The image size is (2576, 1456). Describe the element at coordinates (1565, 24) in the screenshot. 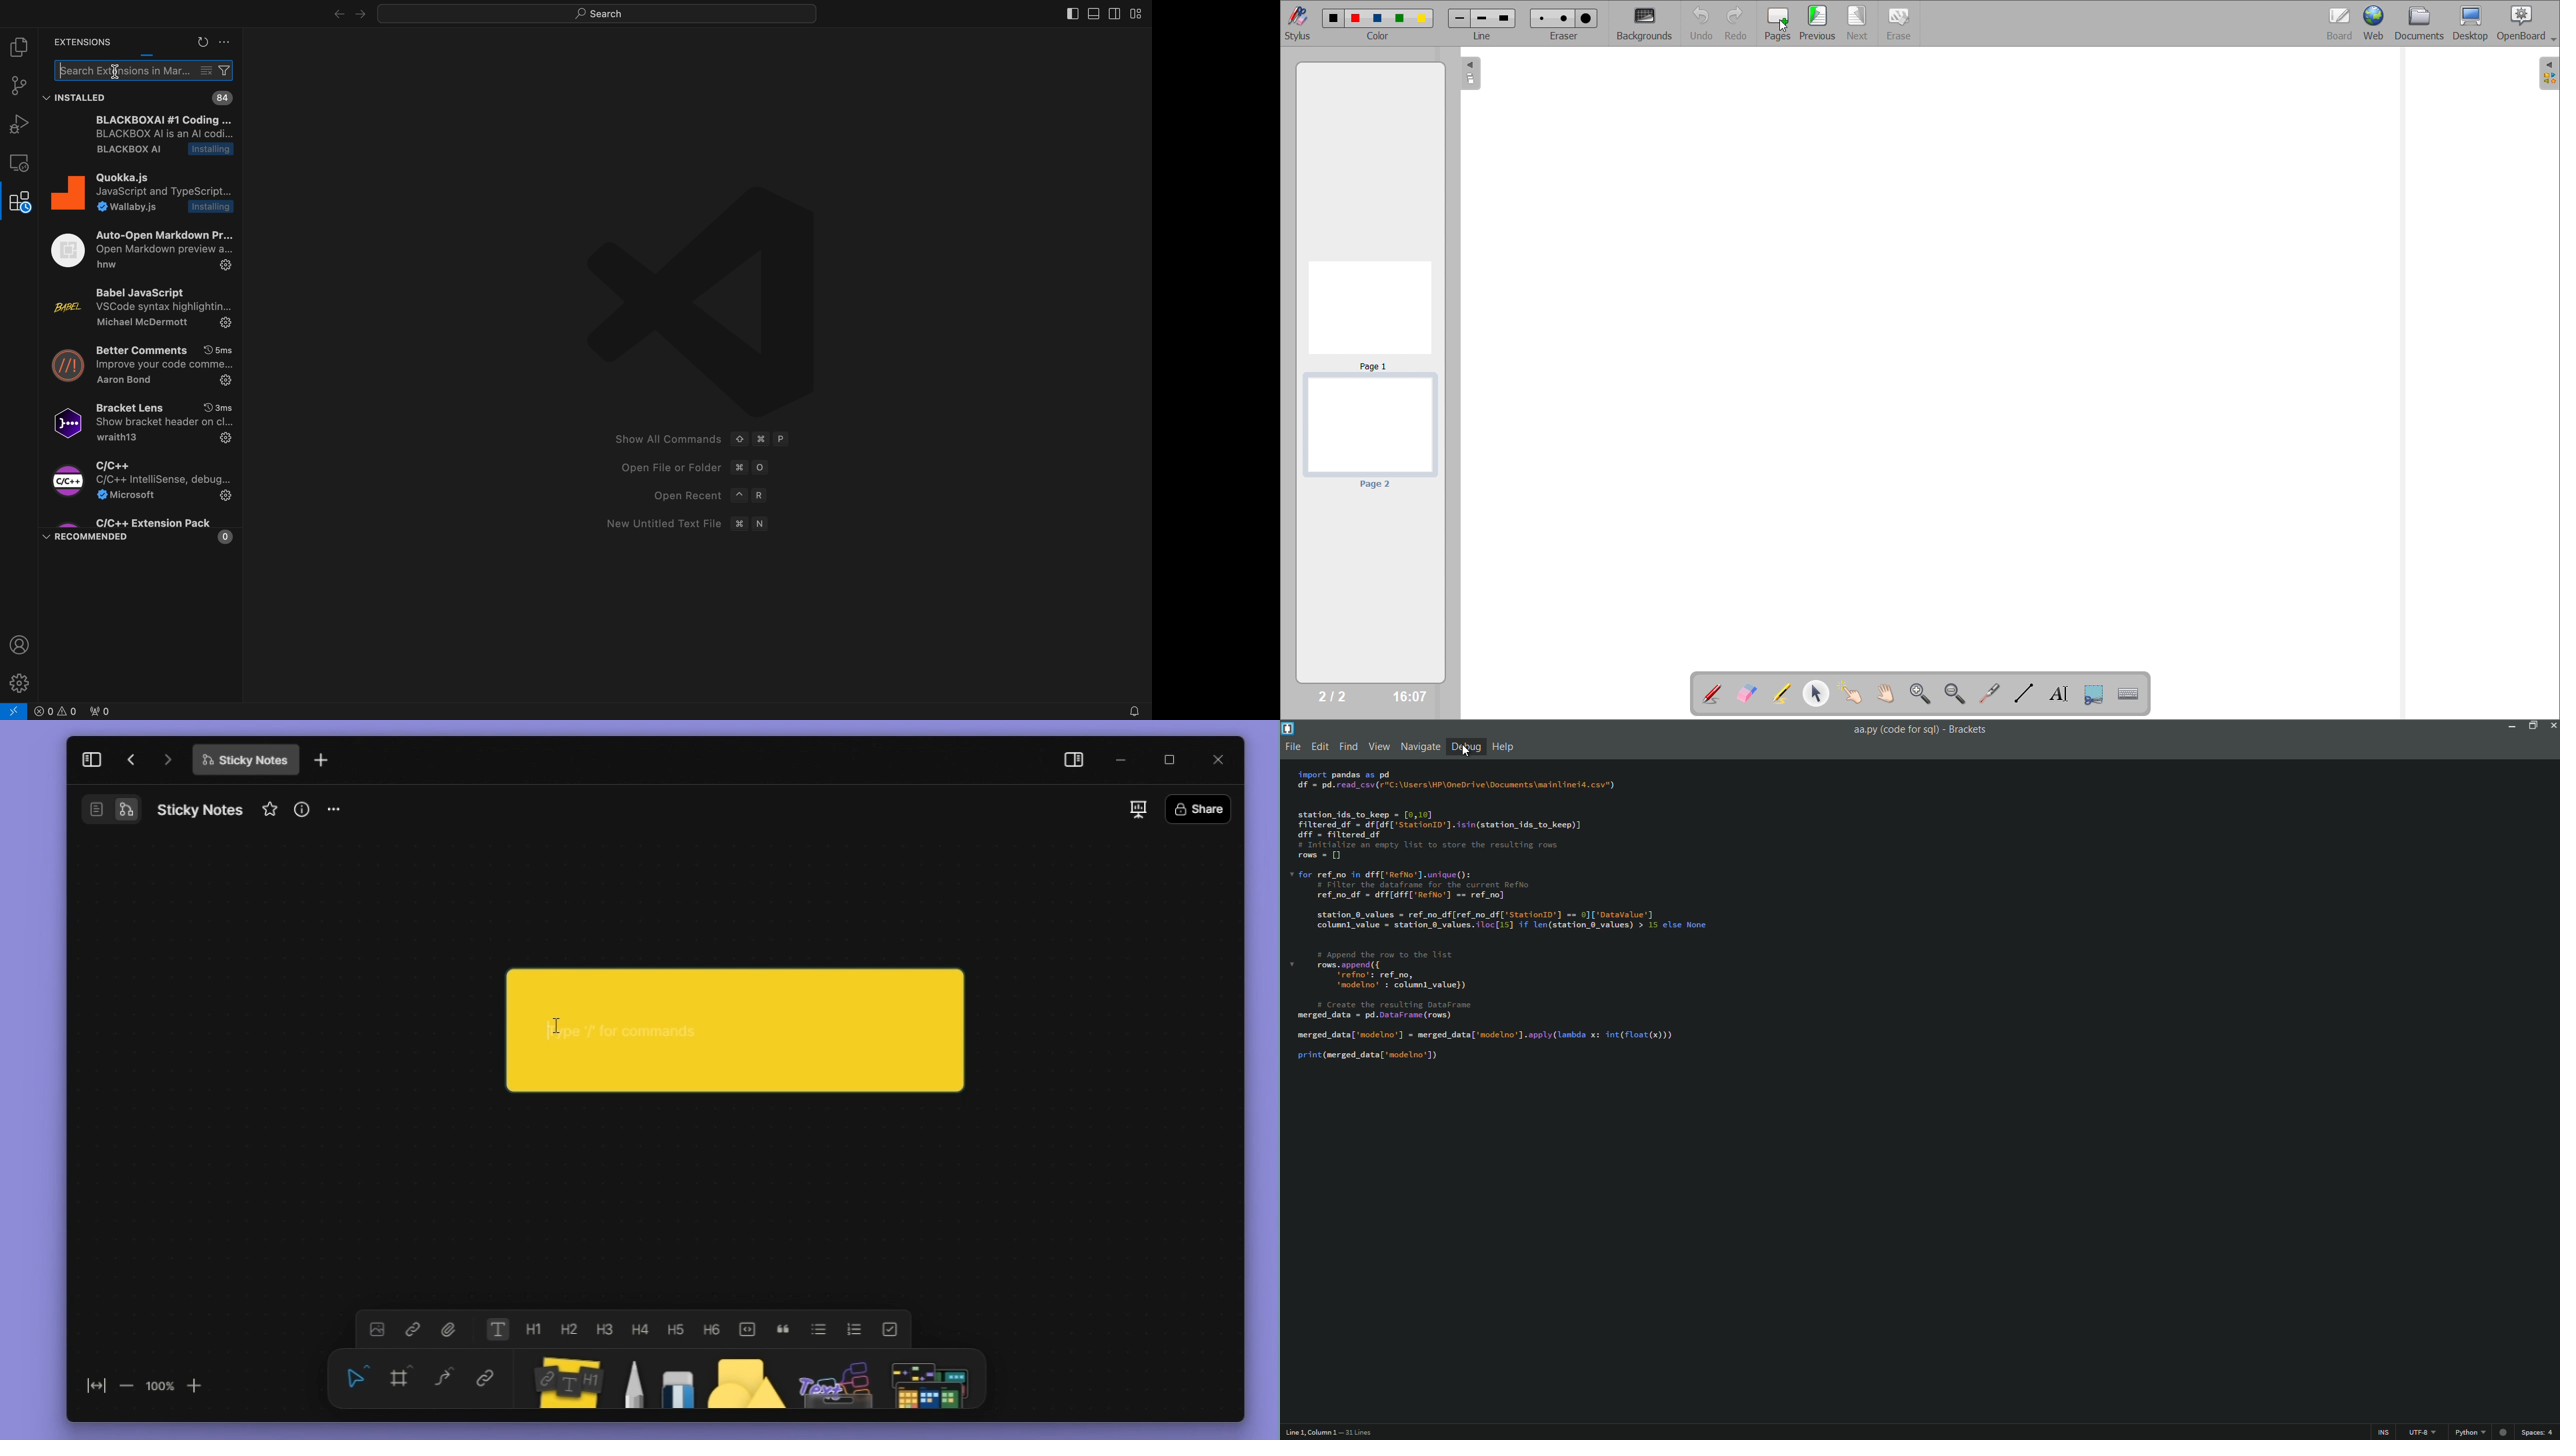

I see `eraser` at that location.